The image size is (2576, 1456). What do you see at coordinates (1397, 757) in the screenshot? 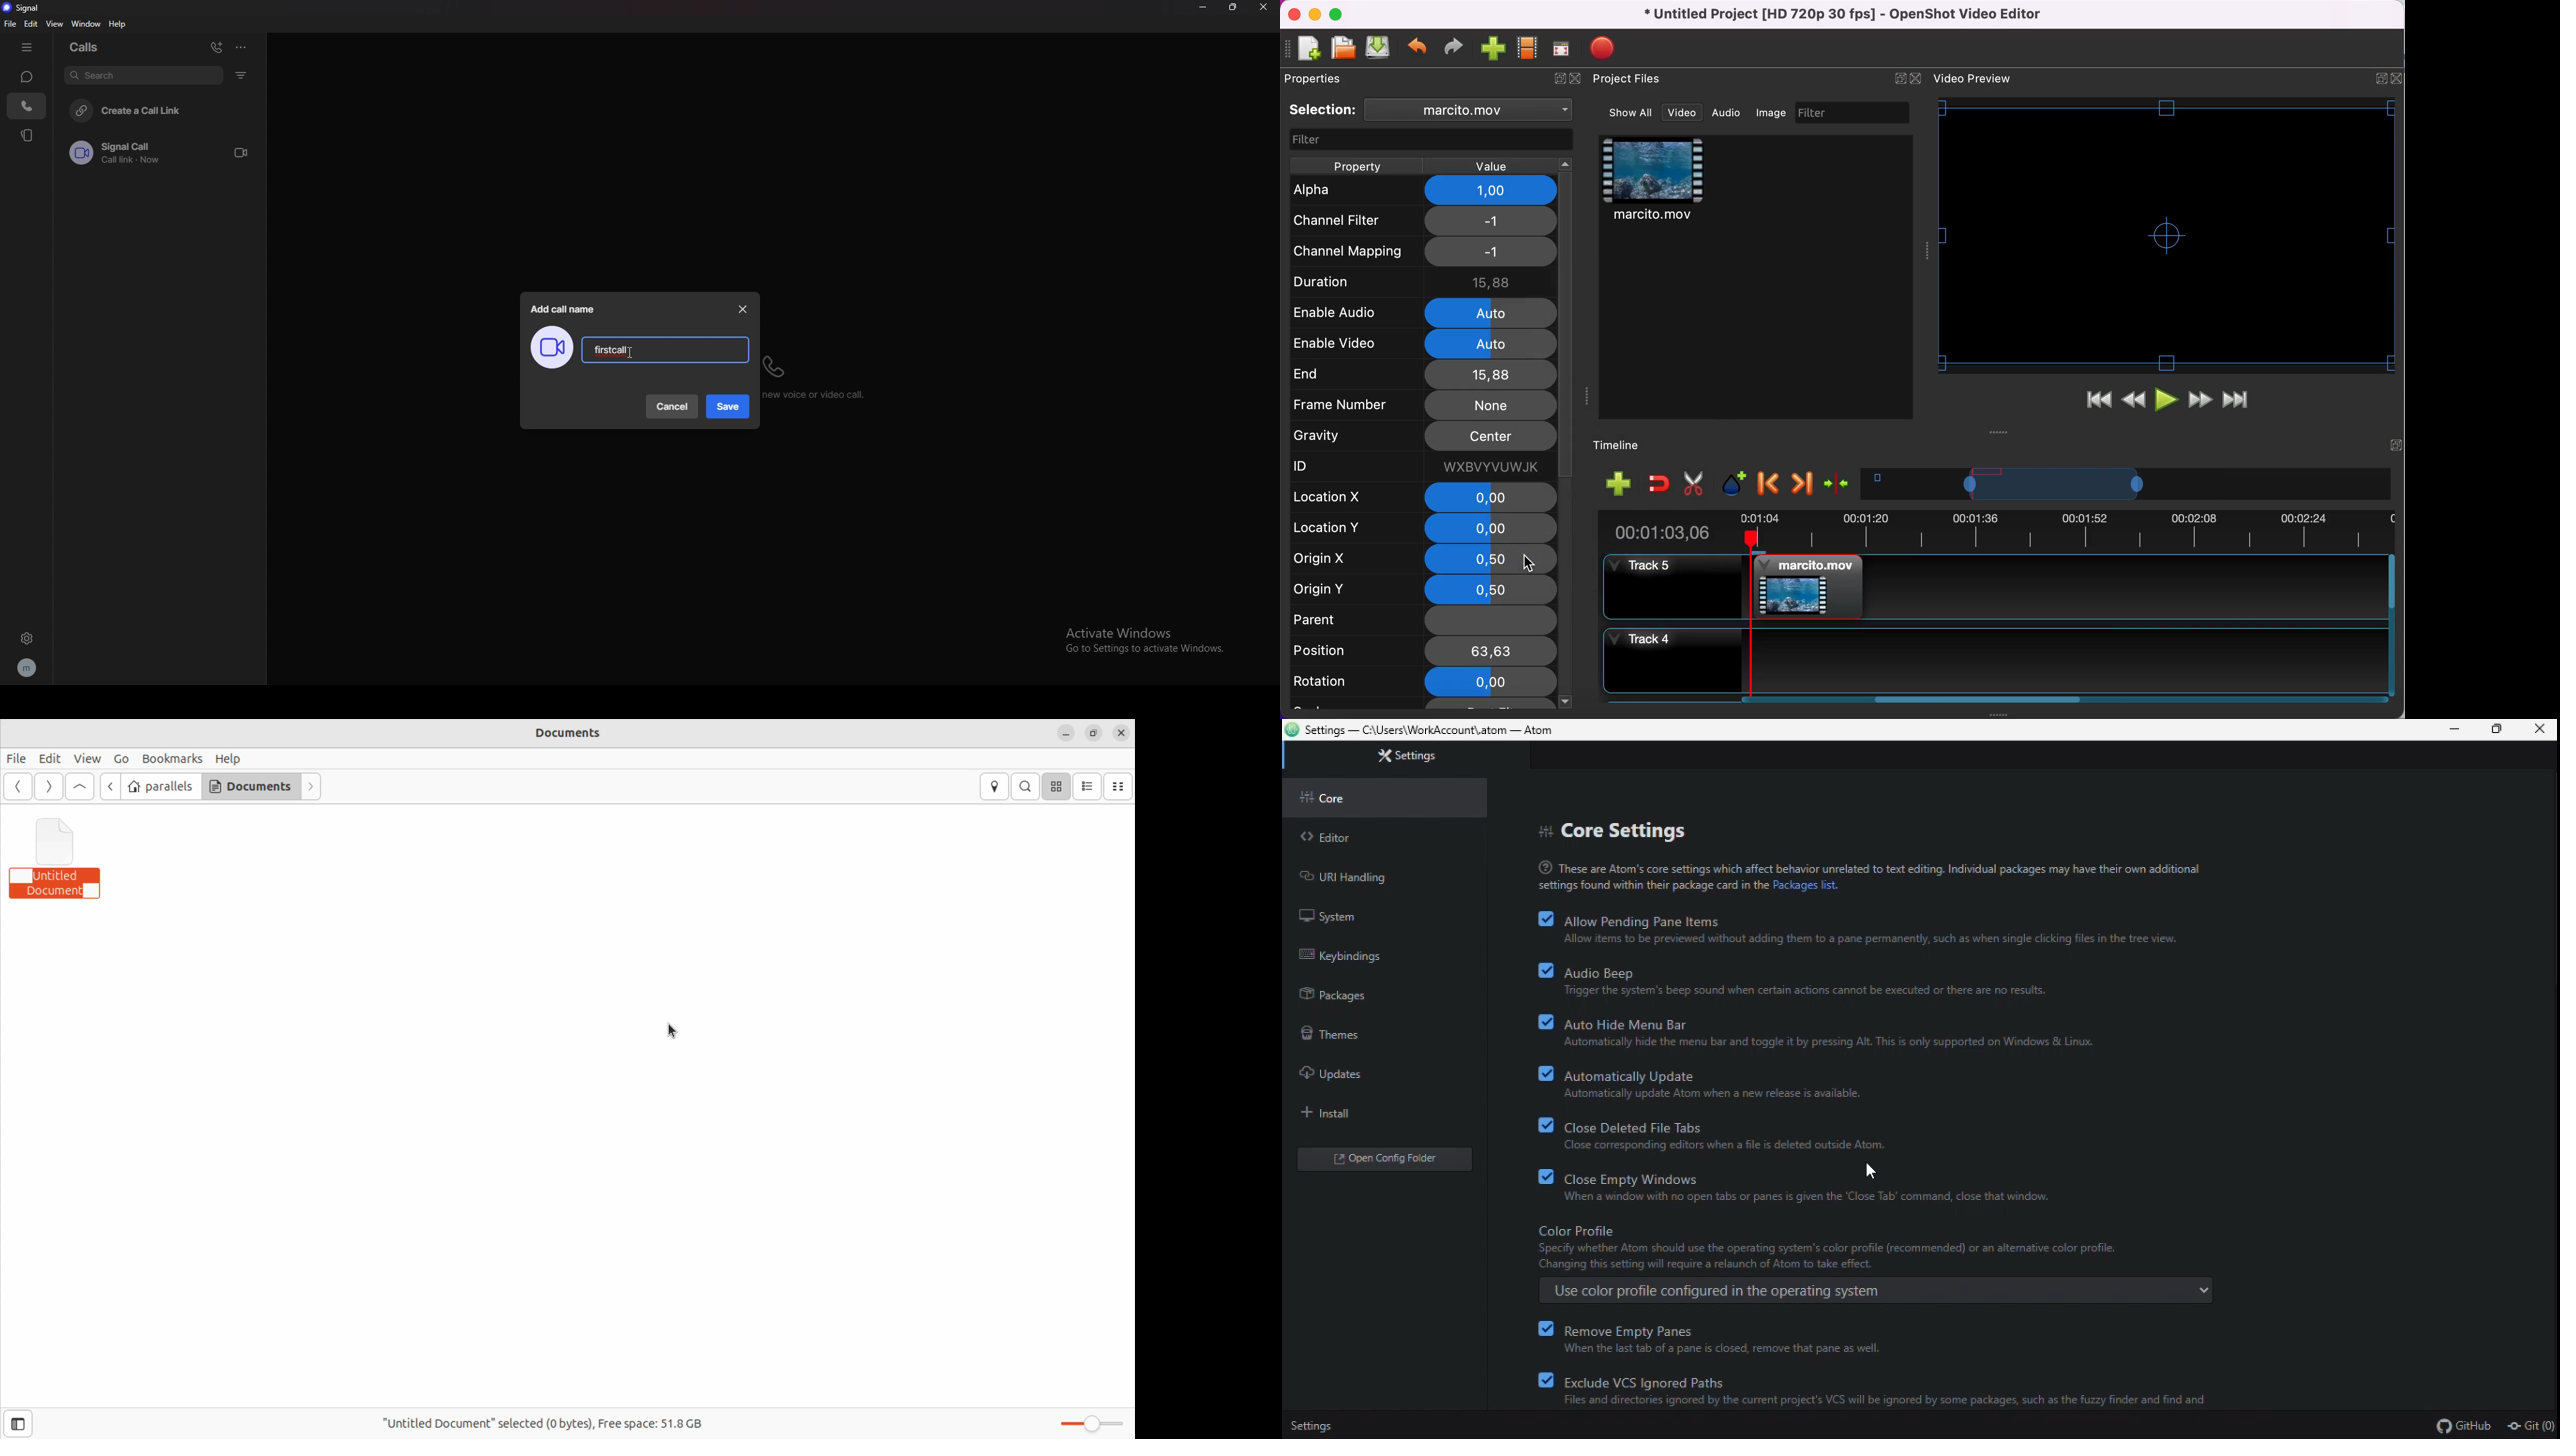
I see `Settings` at bounding box center [1397, 757].